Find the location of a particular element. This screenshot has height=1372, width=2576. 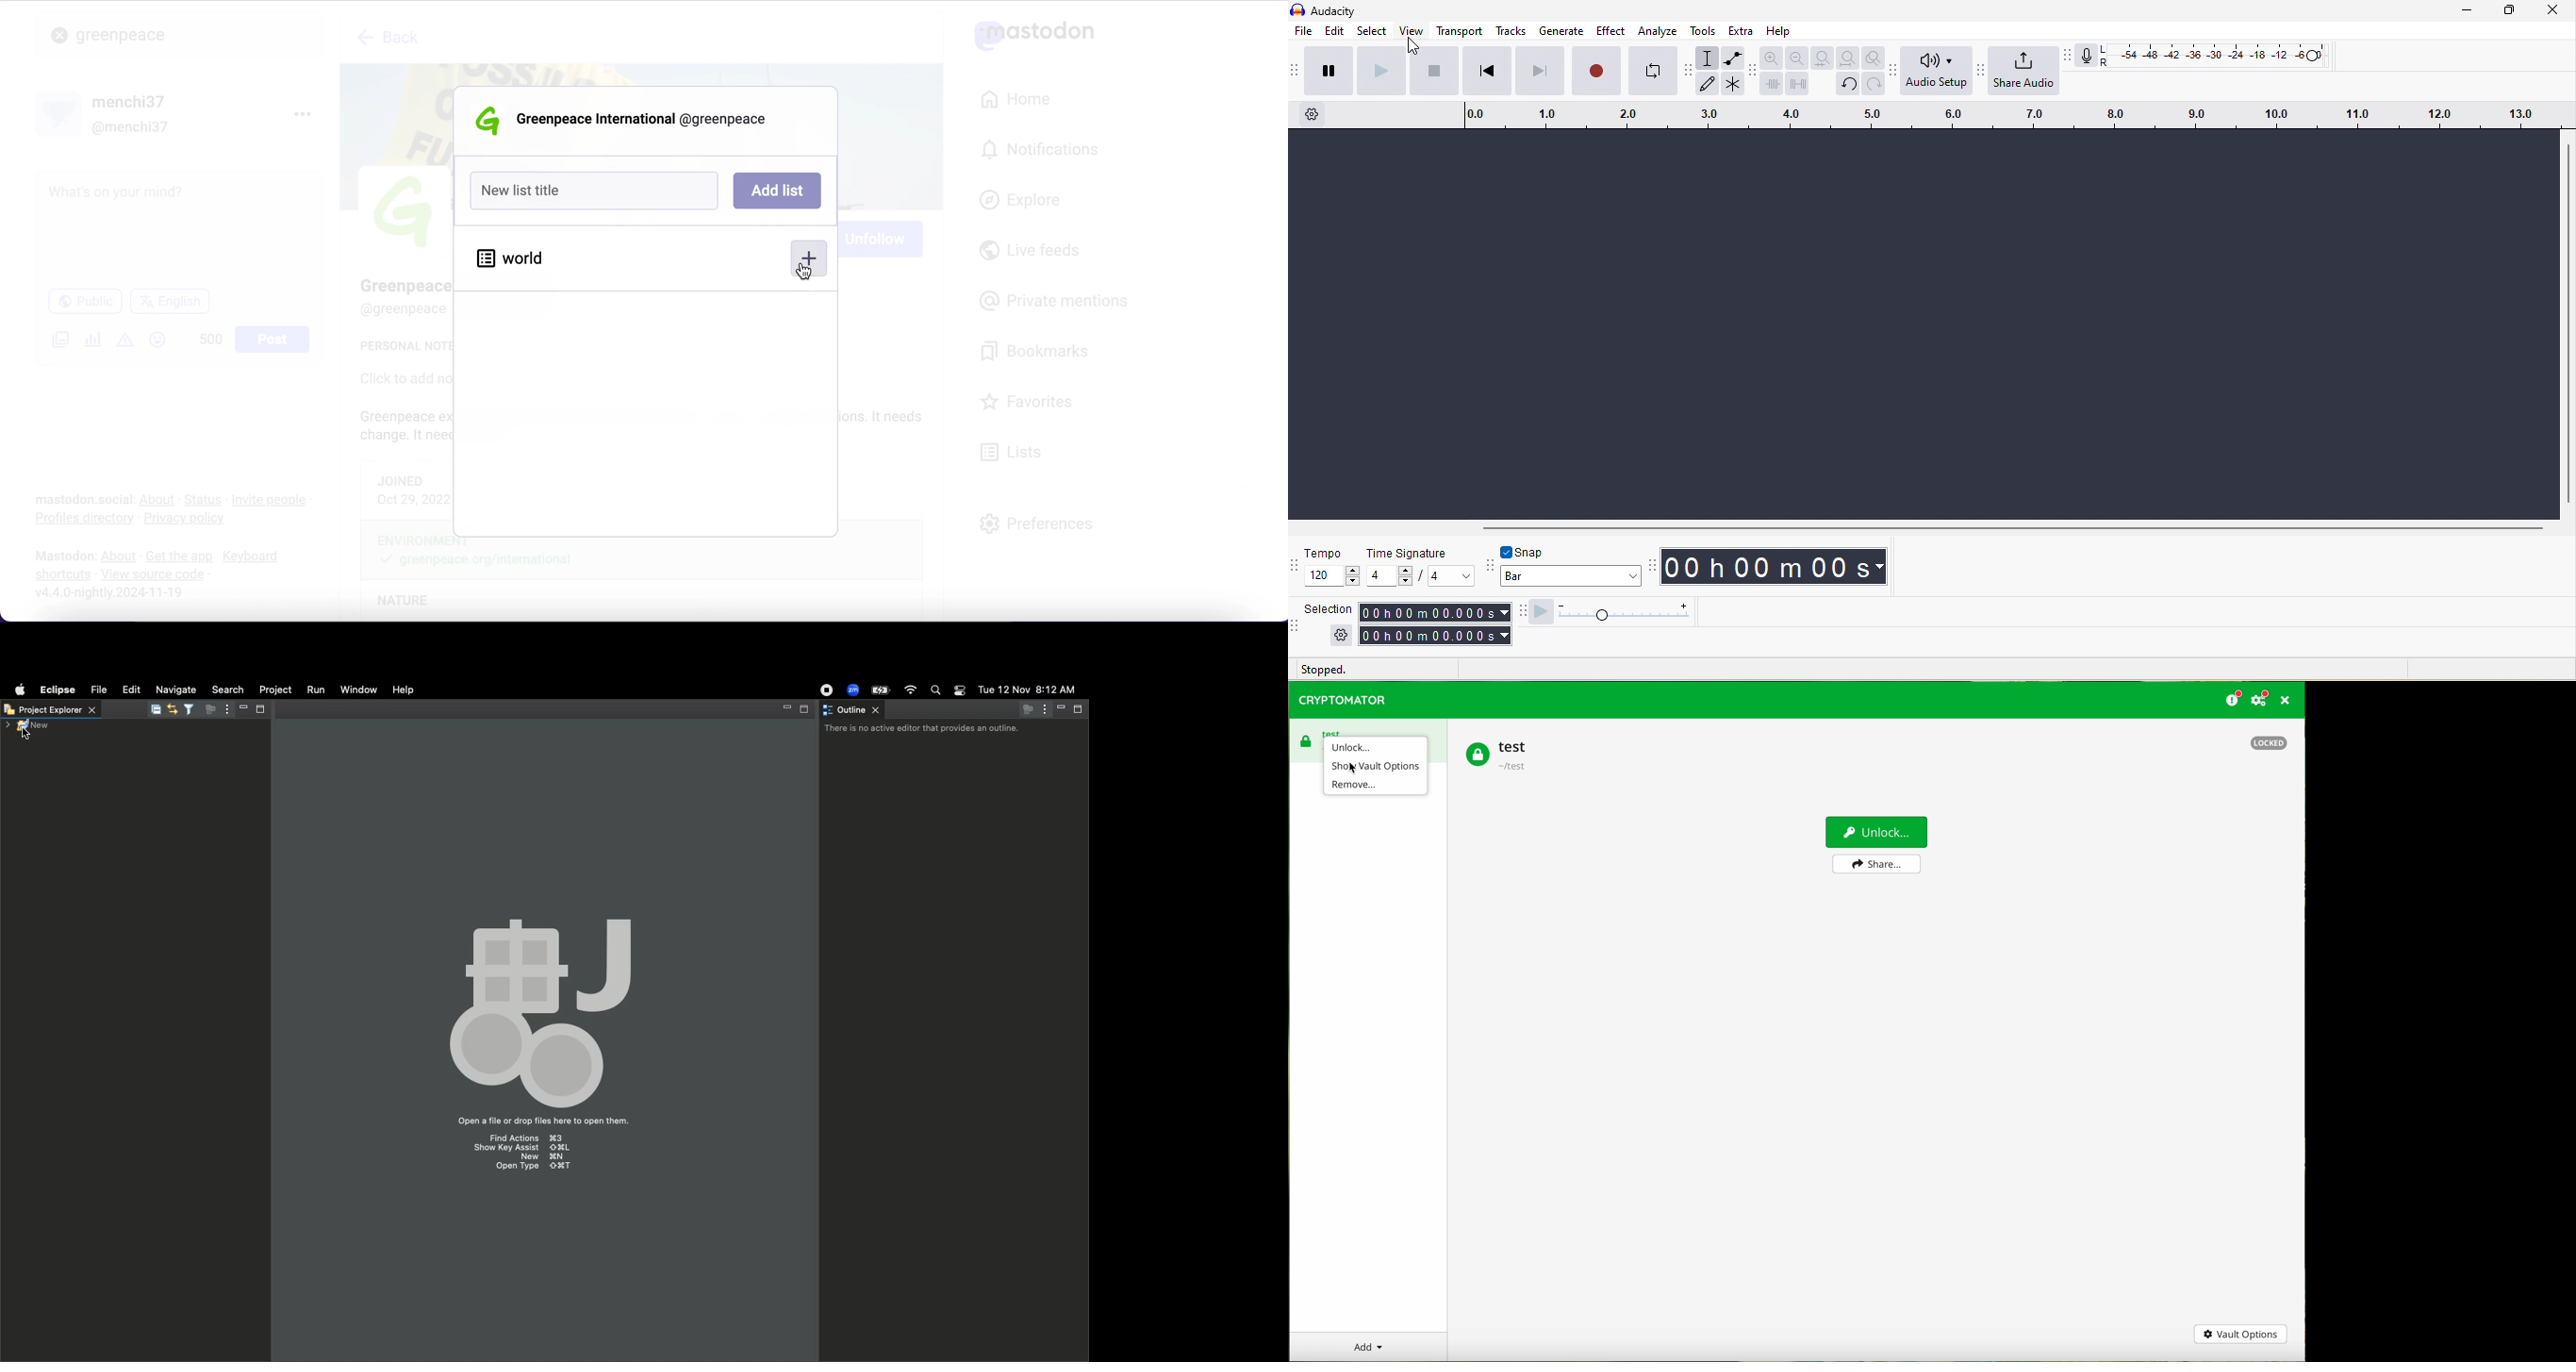

emojis is located at coordinates (162, 345).